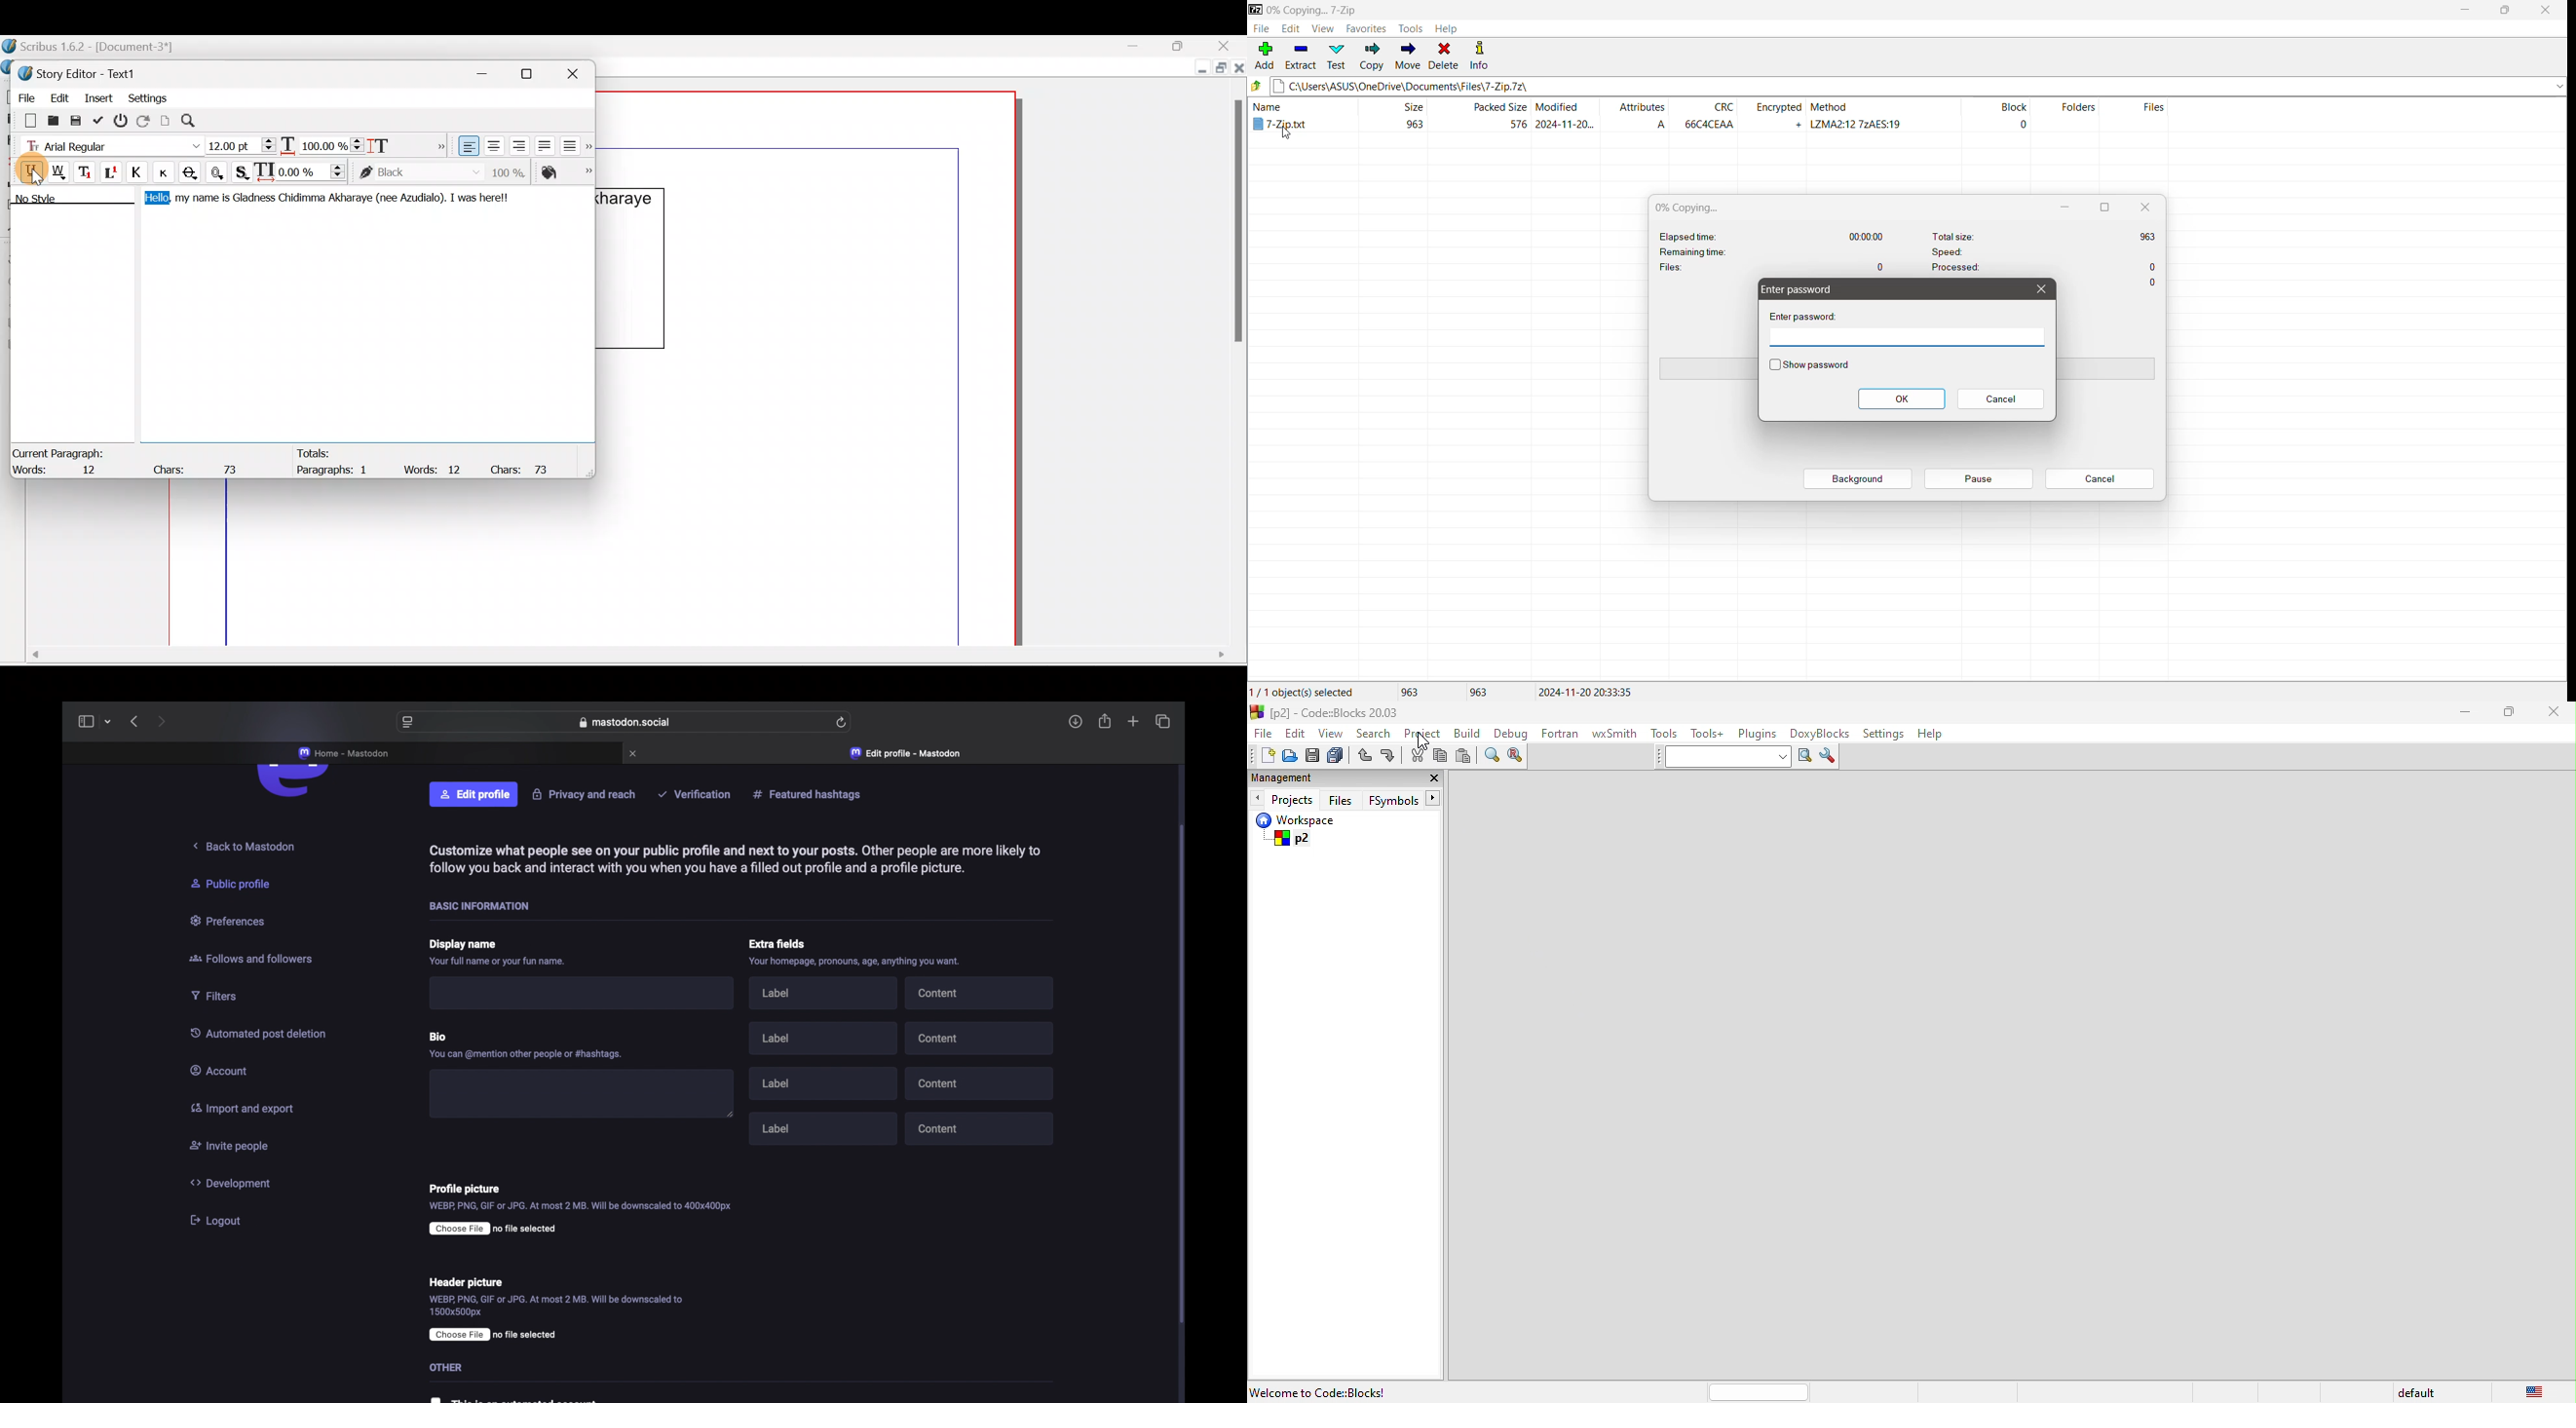  What do you see at coordinates (543, 144) in the screenshot?
I see `Align text justified` at bounding box center [543, 144].